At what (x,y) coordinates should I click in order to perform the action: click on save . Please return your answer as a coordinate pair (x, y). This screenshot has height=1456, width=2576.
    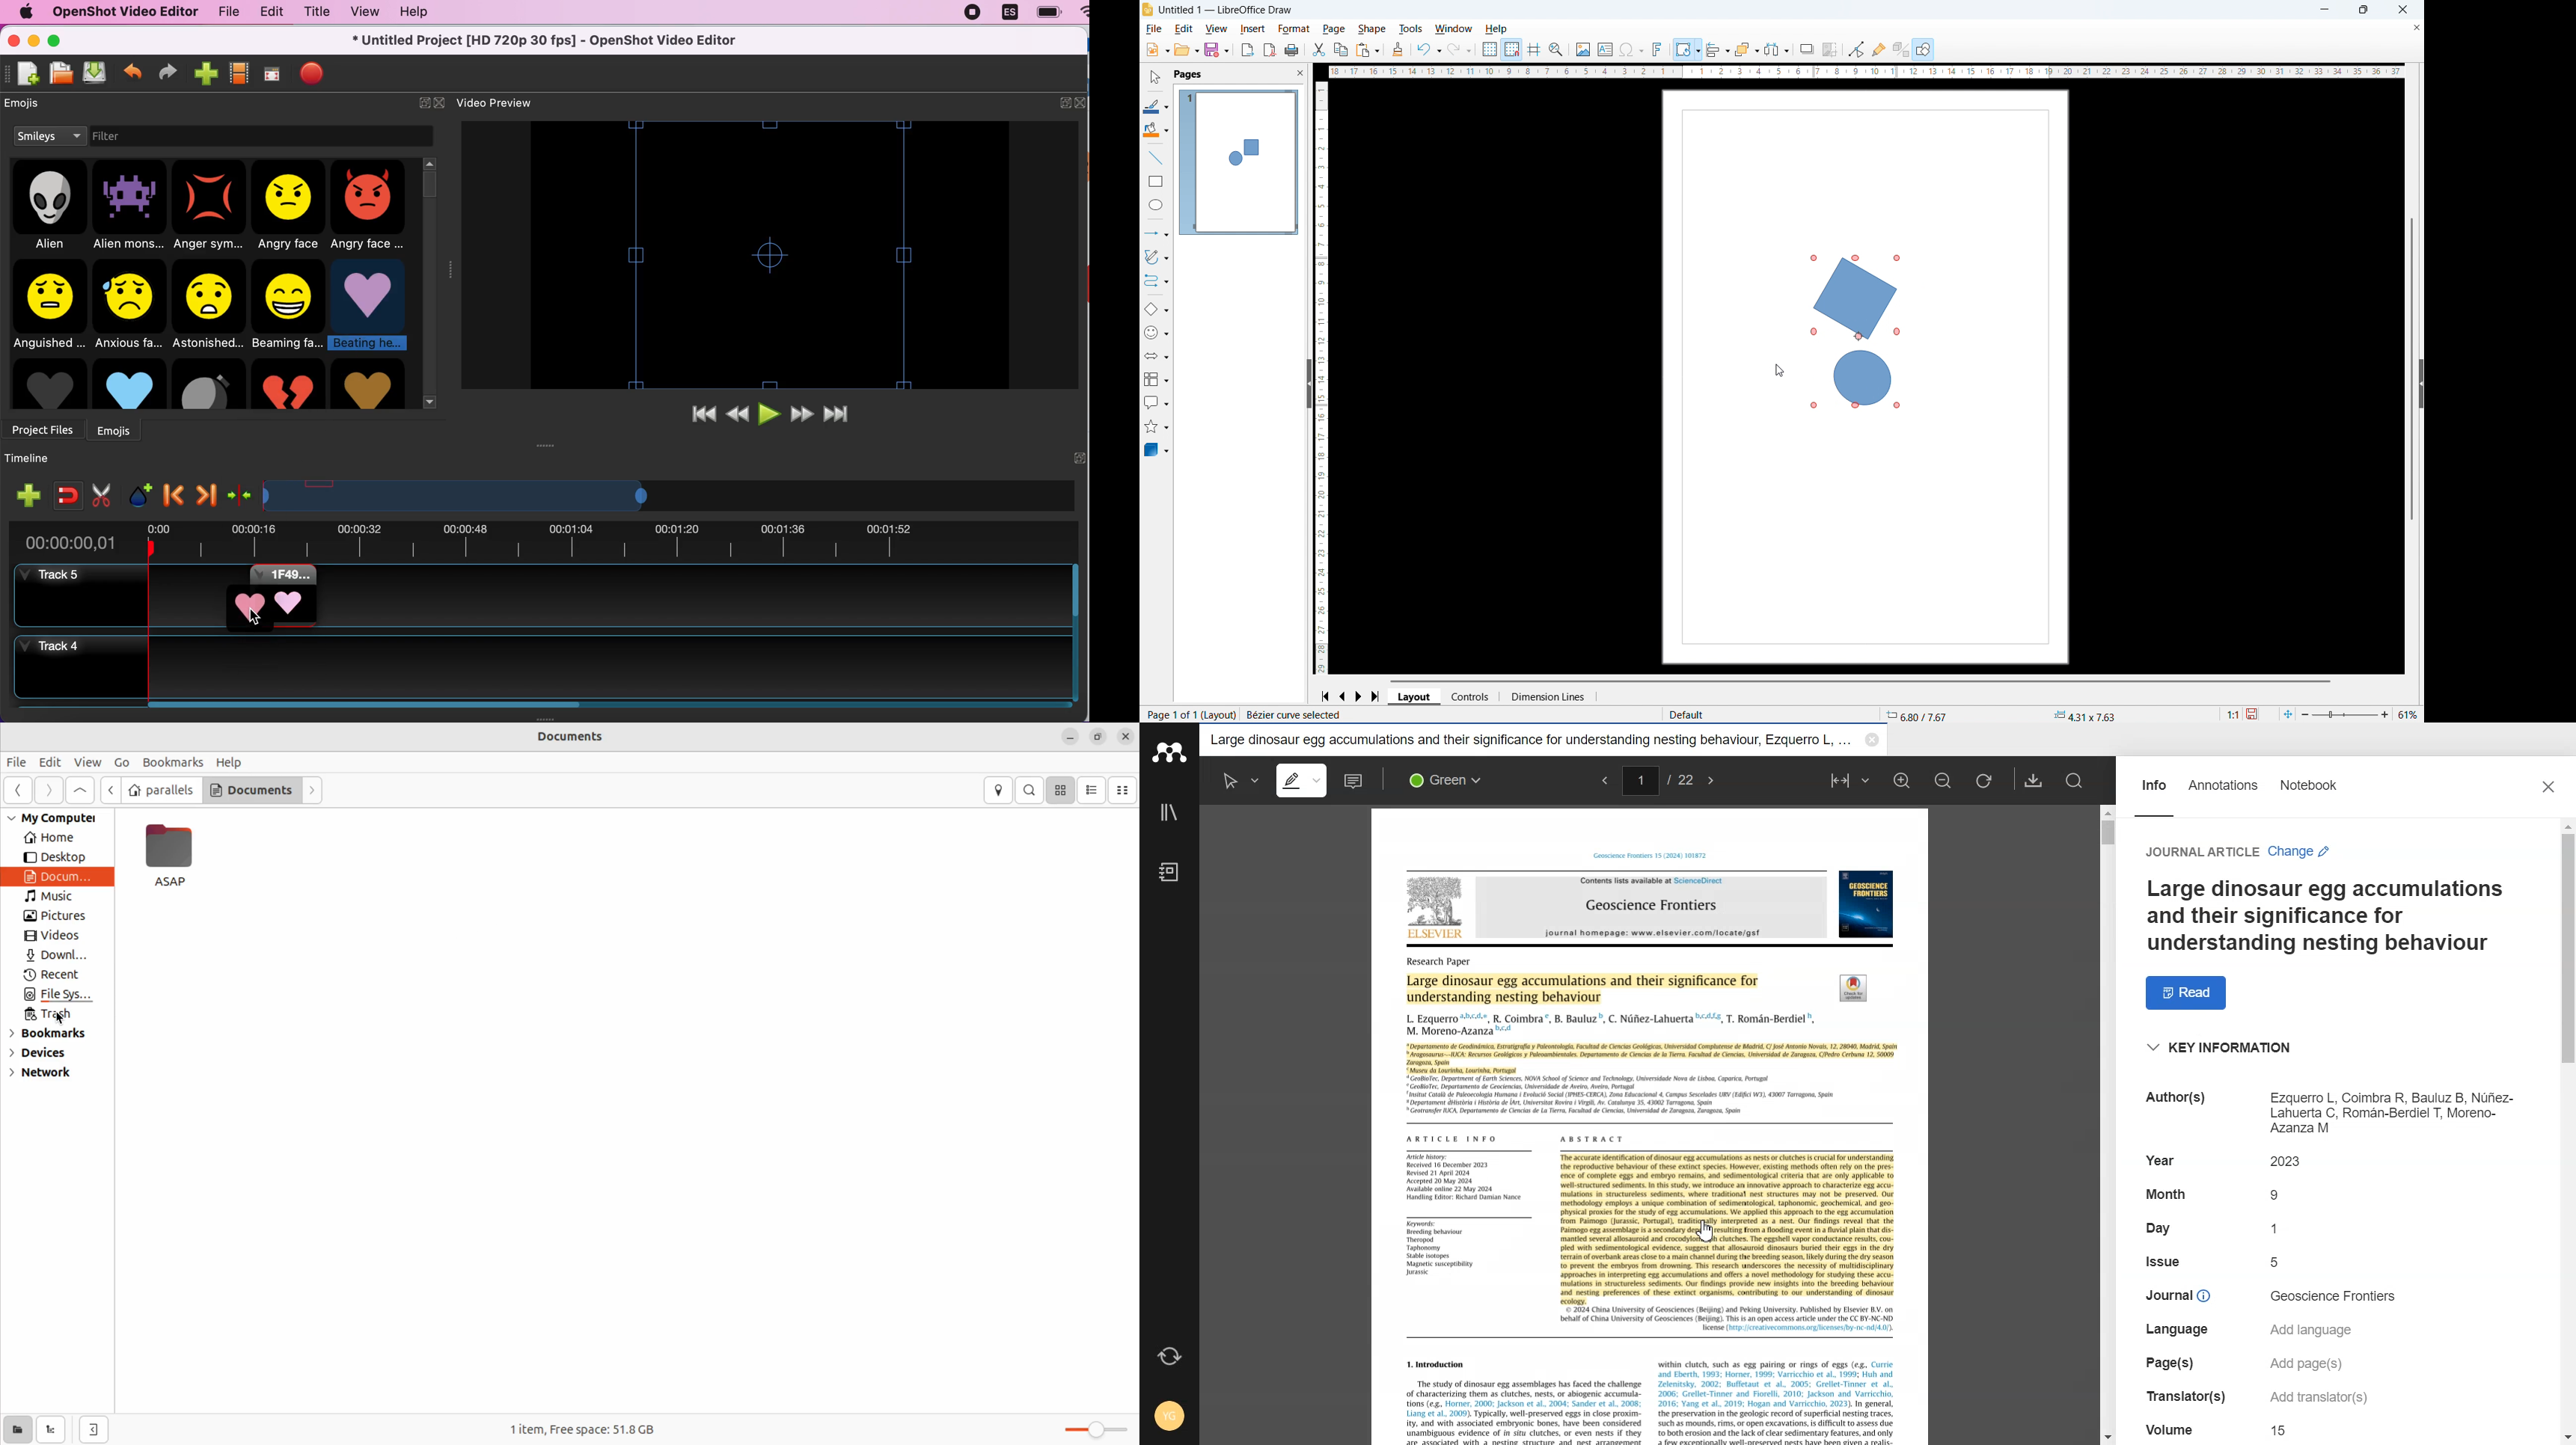
    Looking at the image, I should click on (1218, 50).